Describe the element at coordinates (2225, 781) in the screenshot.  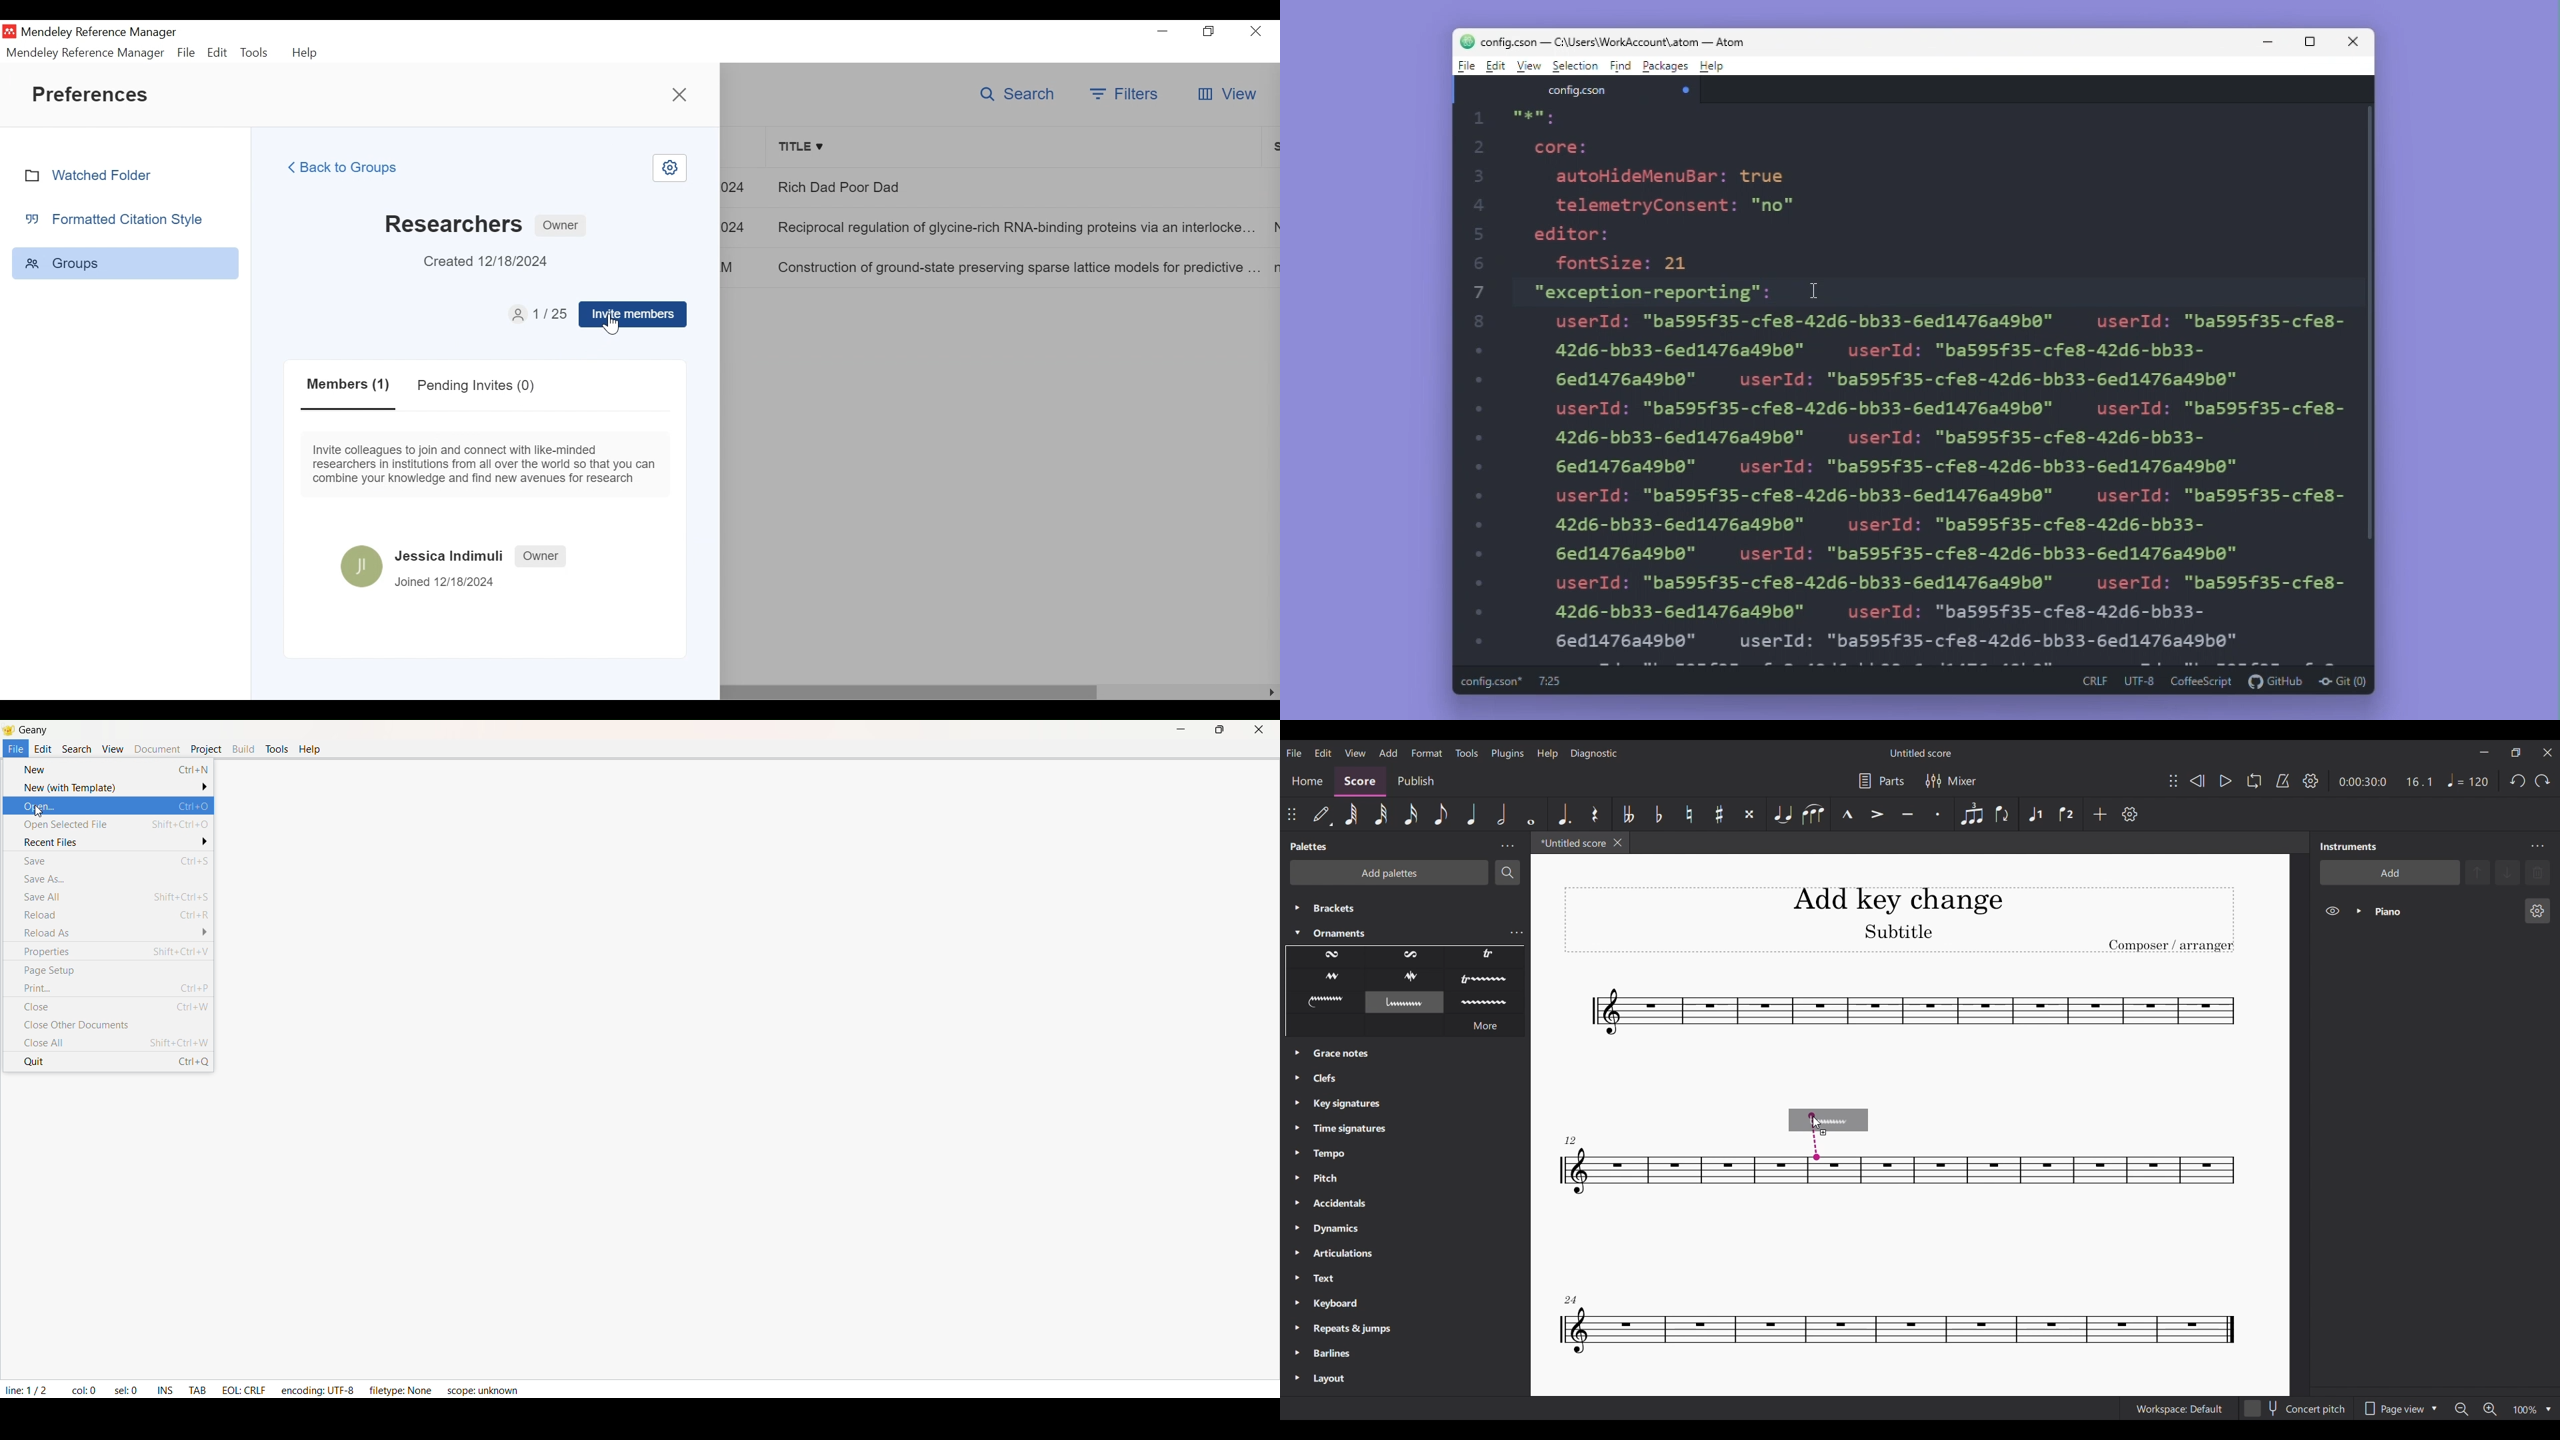
I see `Play` at that location.